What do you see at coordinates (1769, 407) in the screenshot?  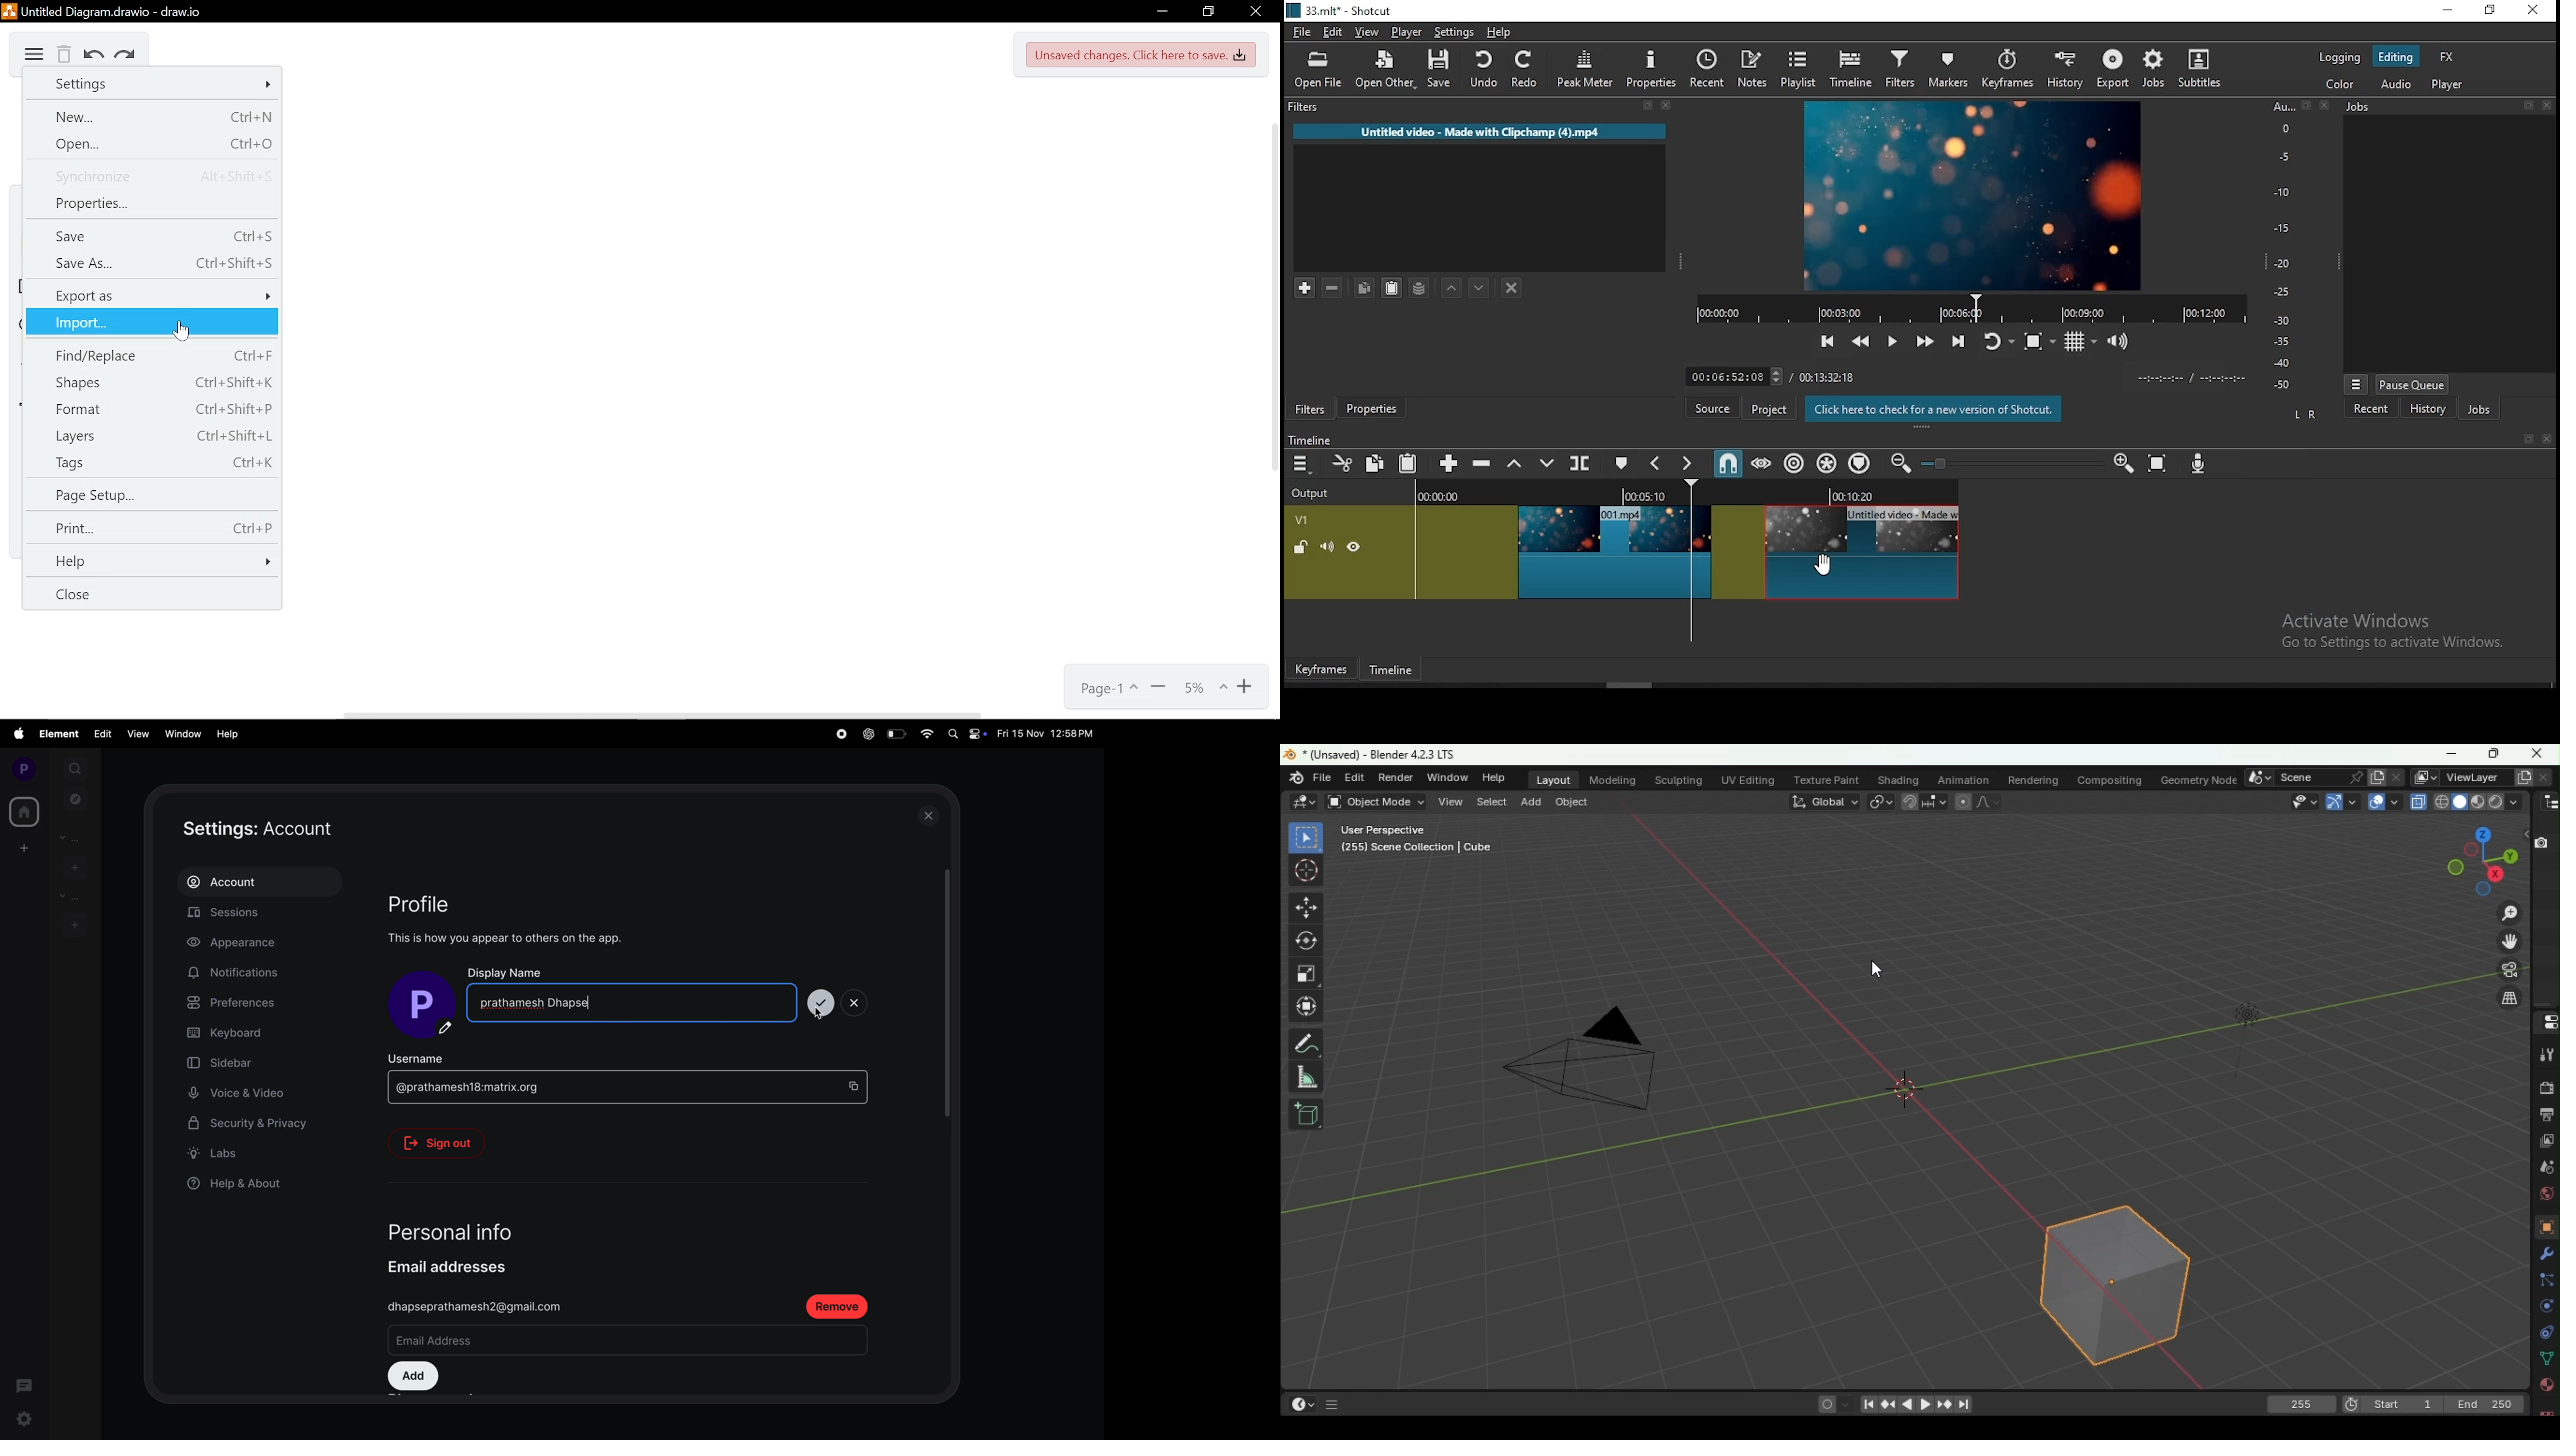 I see `Project` at bounding box center [1769, 407].